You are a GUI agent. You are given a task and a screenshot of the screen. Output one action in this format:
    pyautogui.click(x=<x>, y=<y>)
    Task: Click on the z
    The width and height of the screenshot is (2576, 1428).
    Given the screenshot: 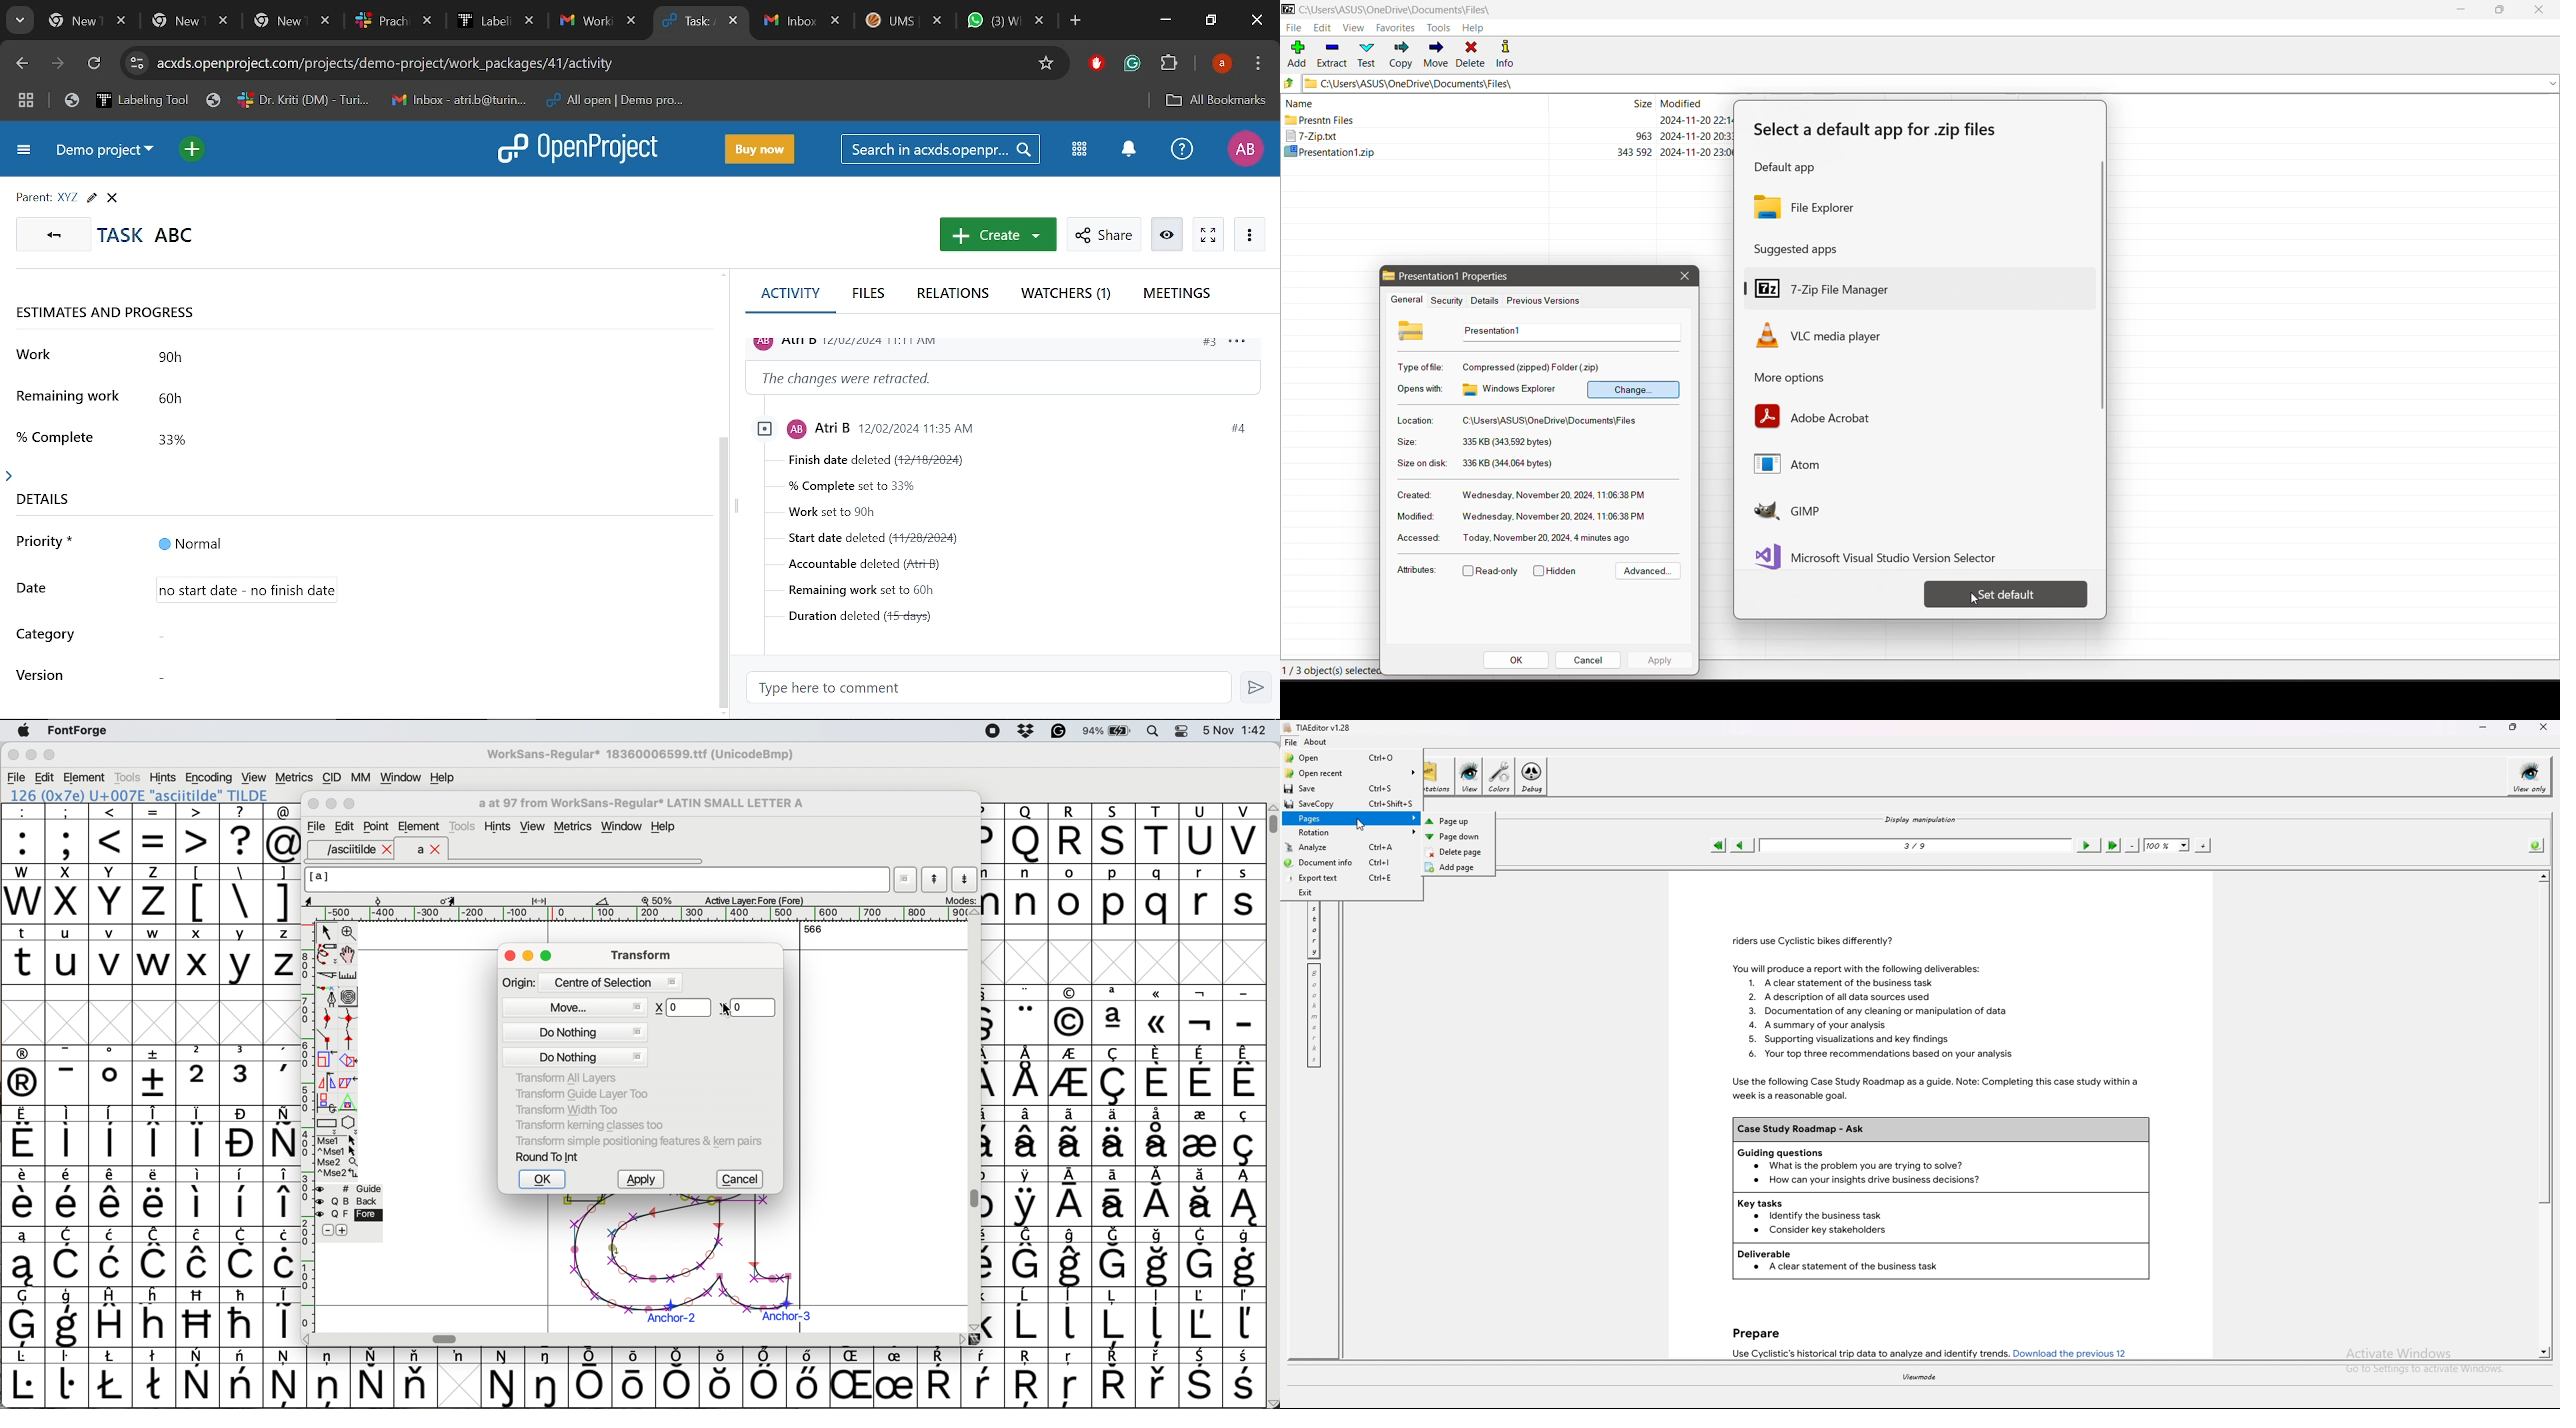 What is the action you would take?
    pyautogui.click(x=154, y=894)
    